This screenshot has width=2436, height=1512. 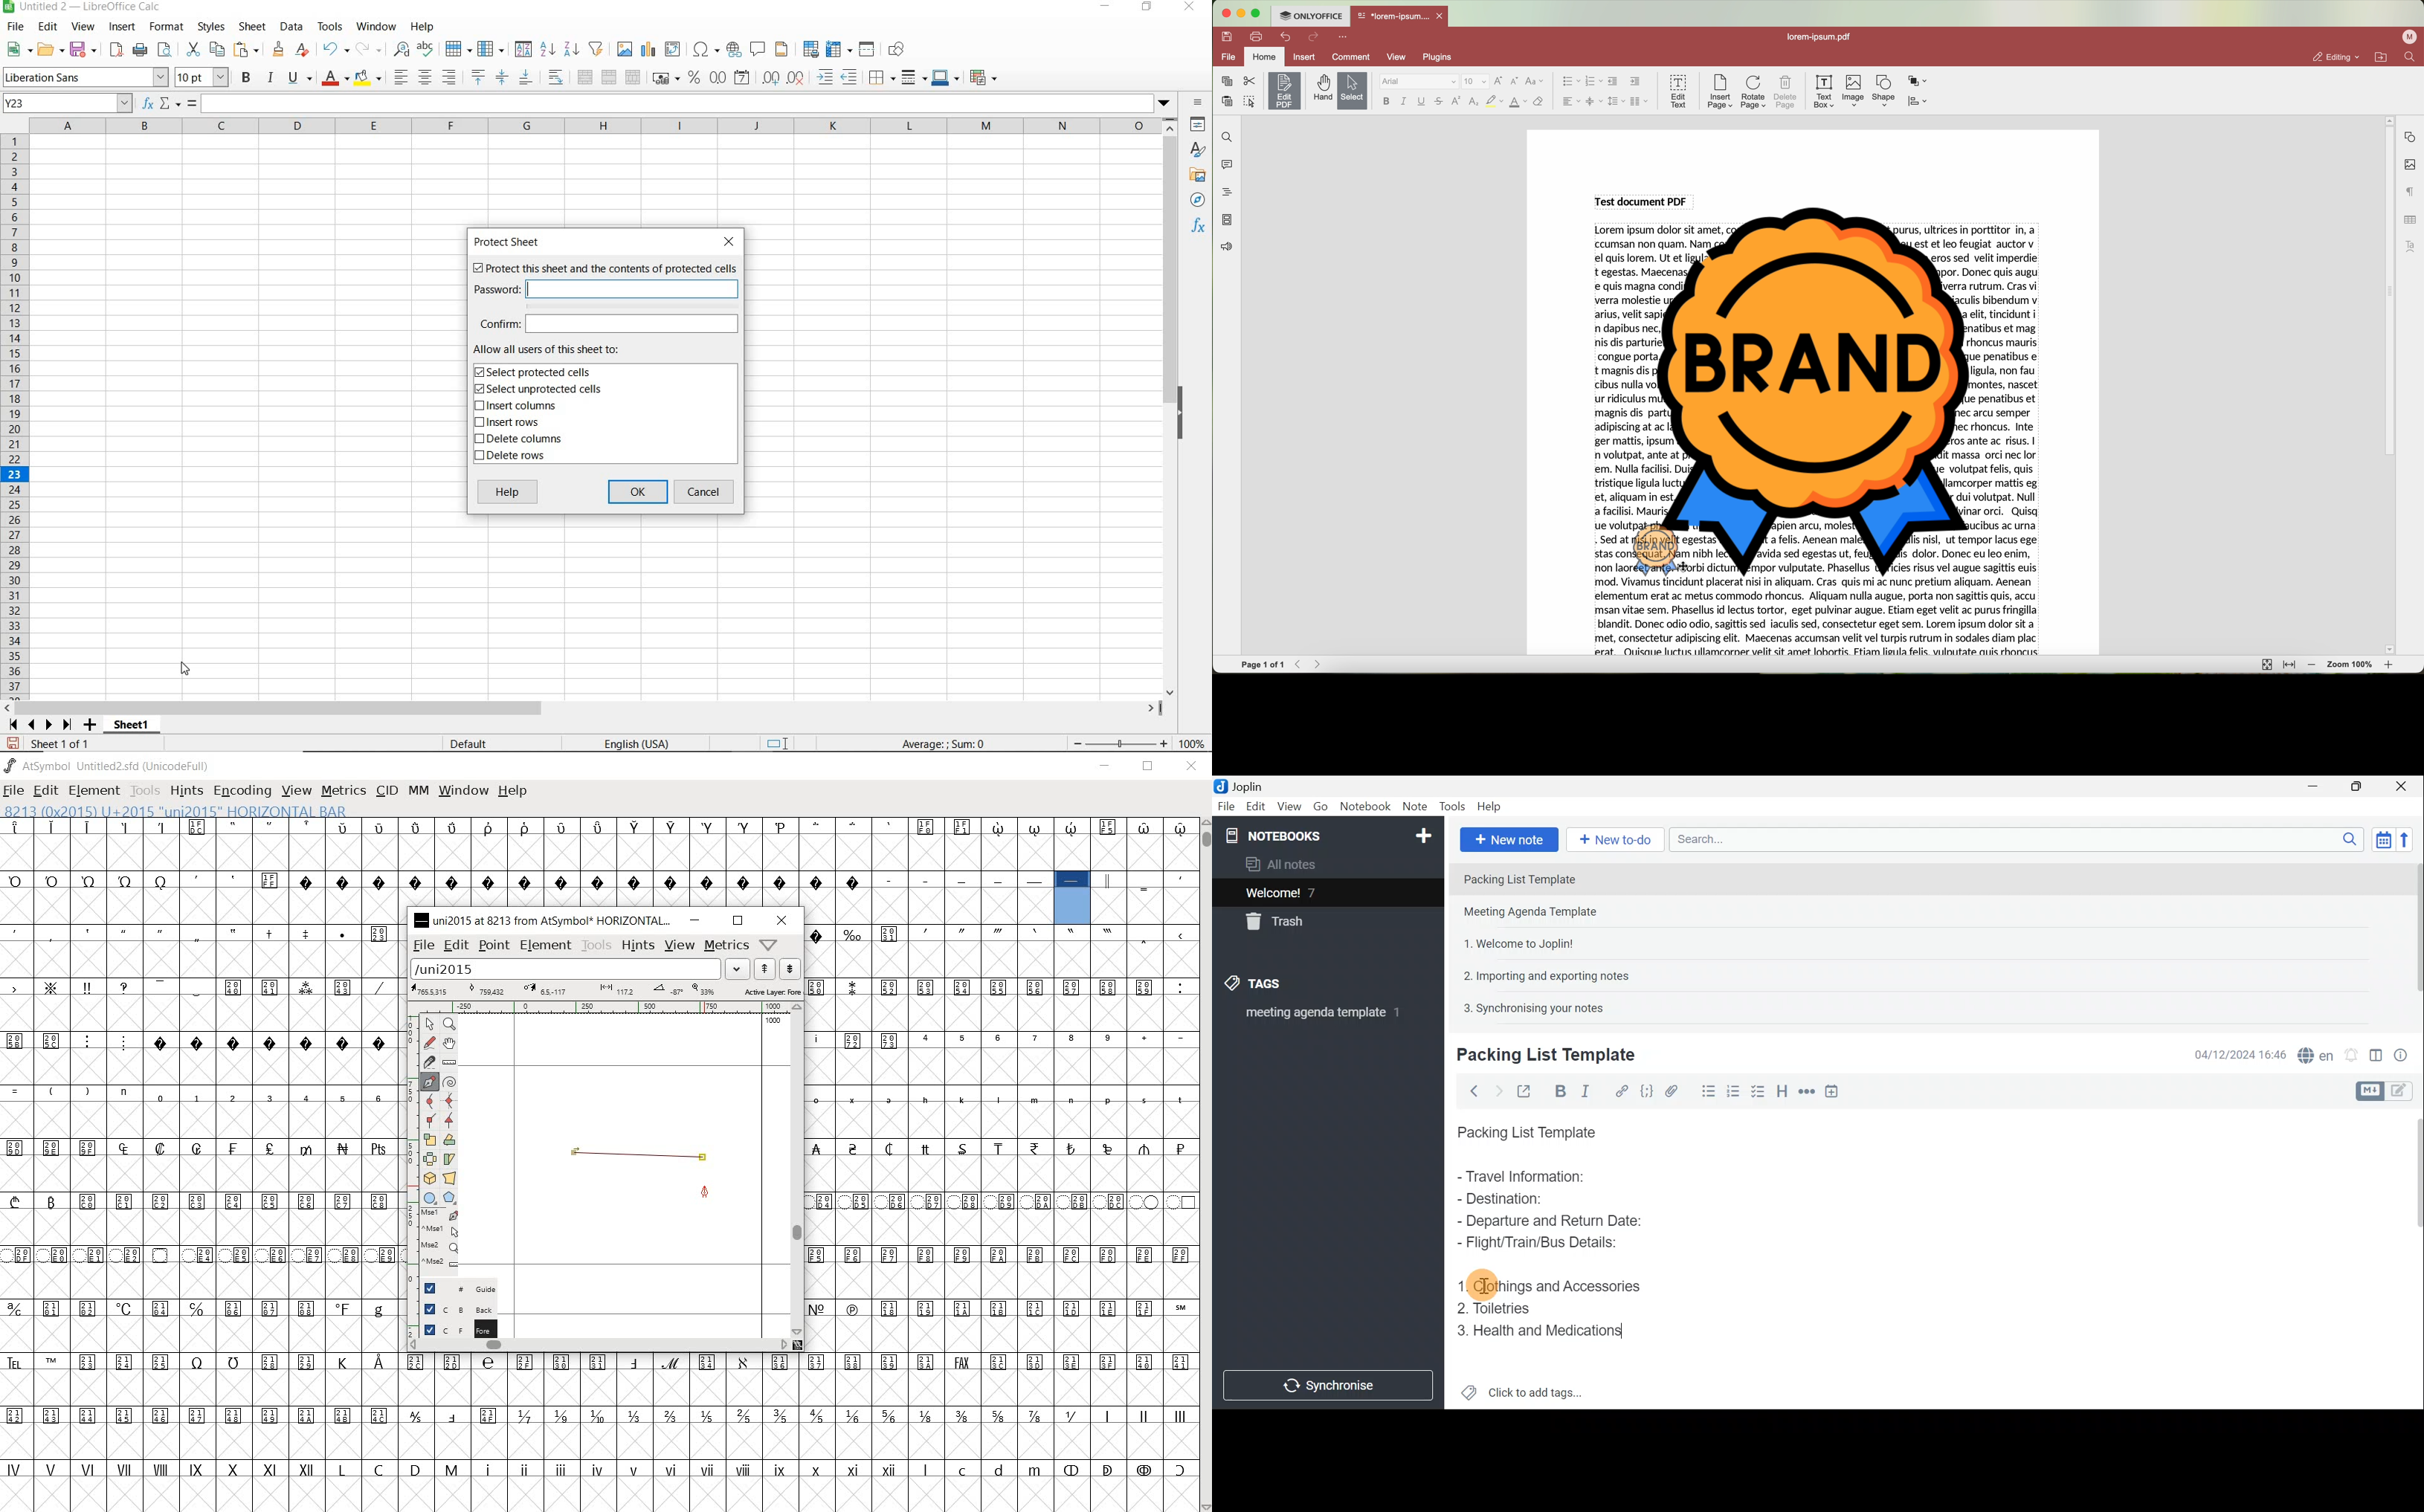 I want to click on Joplin, so click(x=1242, y=786).